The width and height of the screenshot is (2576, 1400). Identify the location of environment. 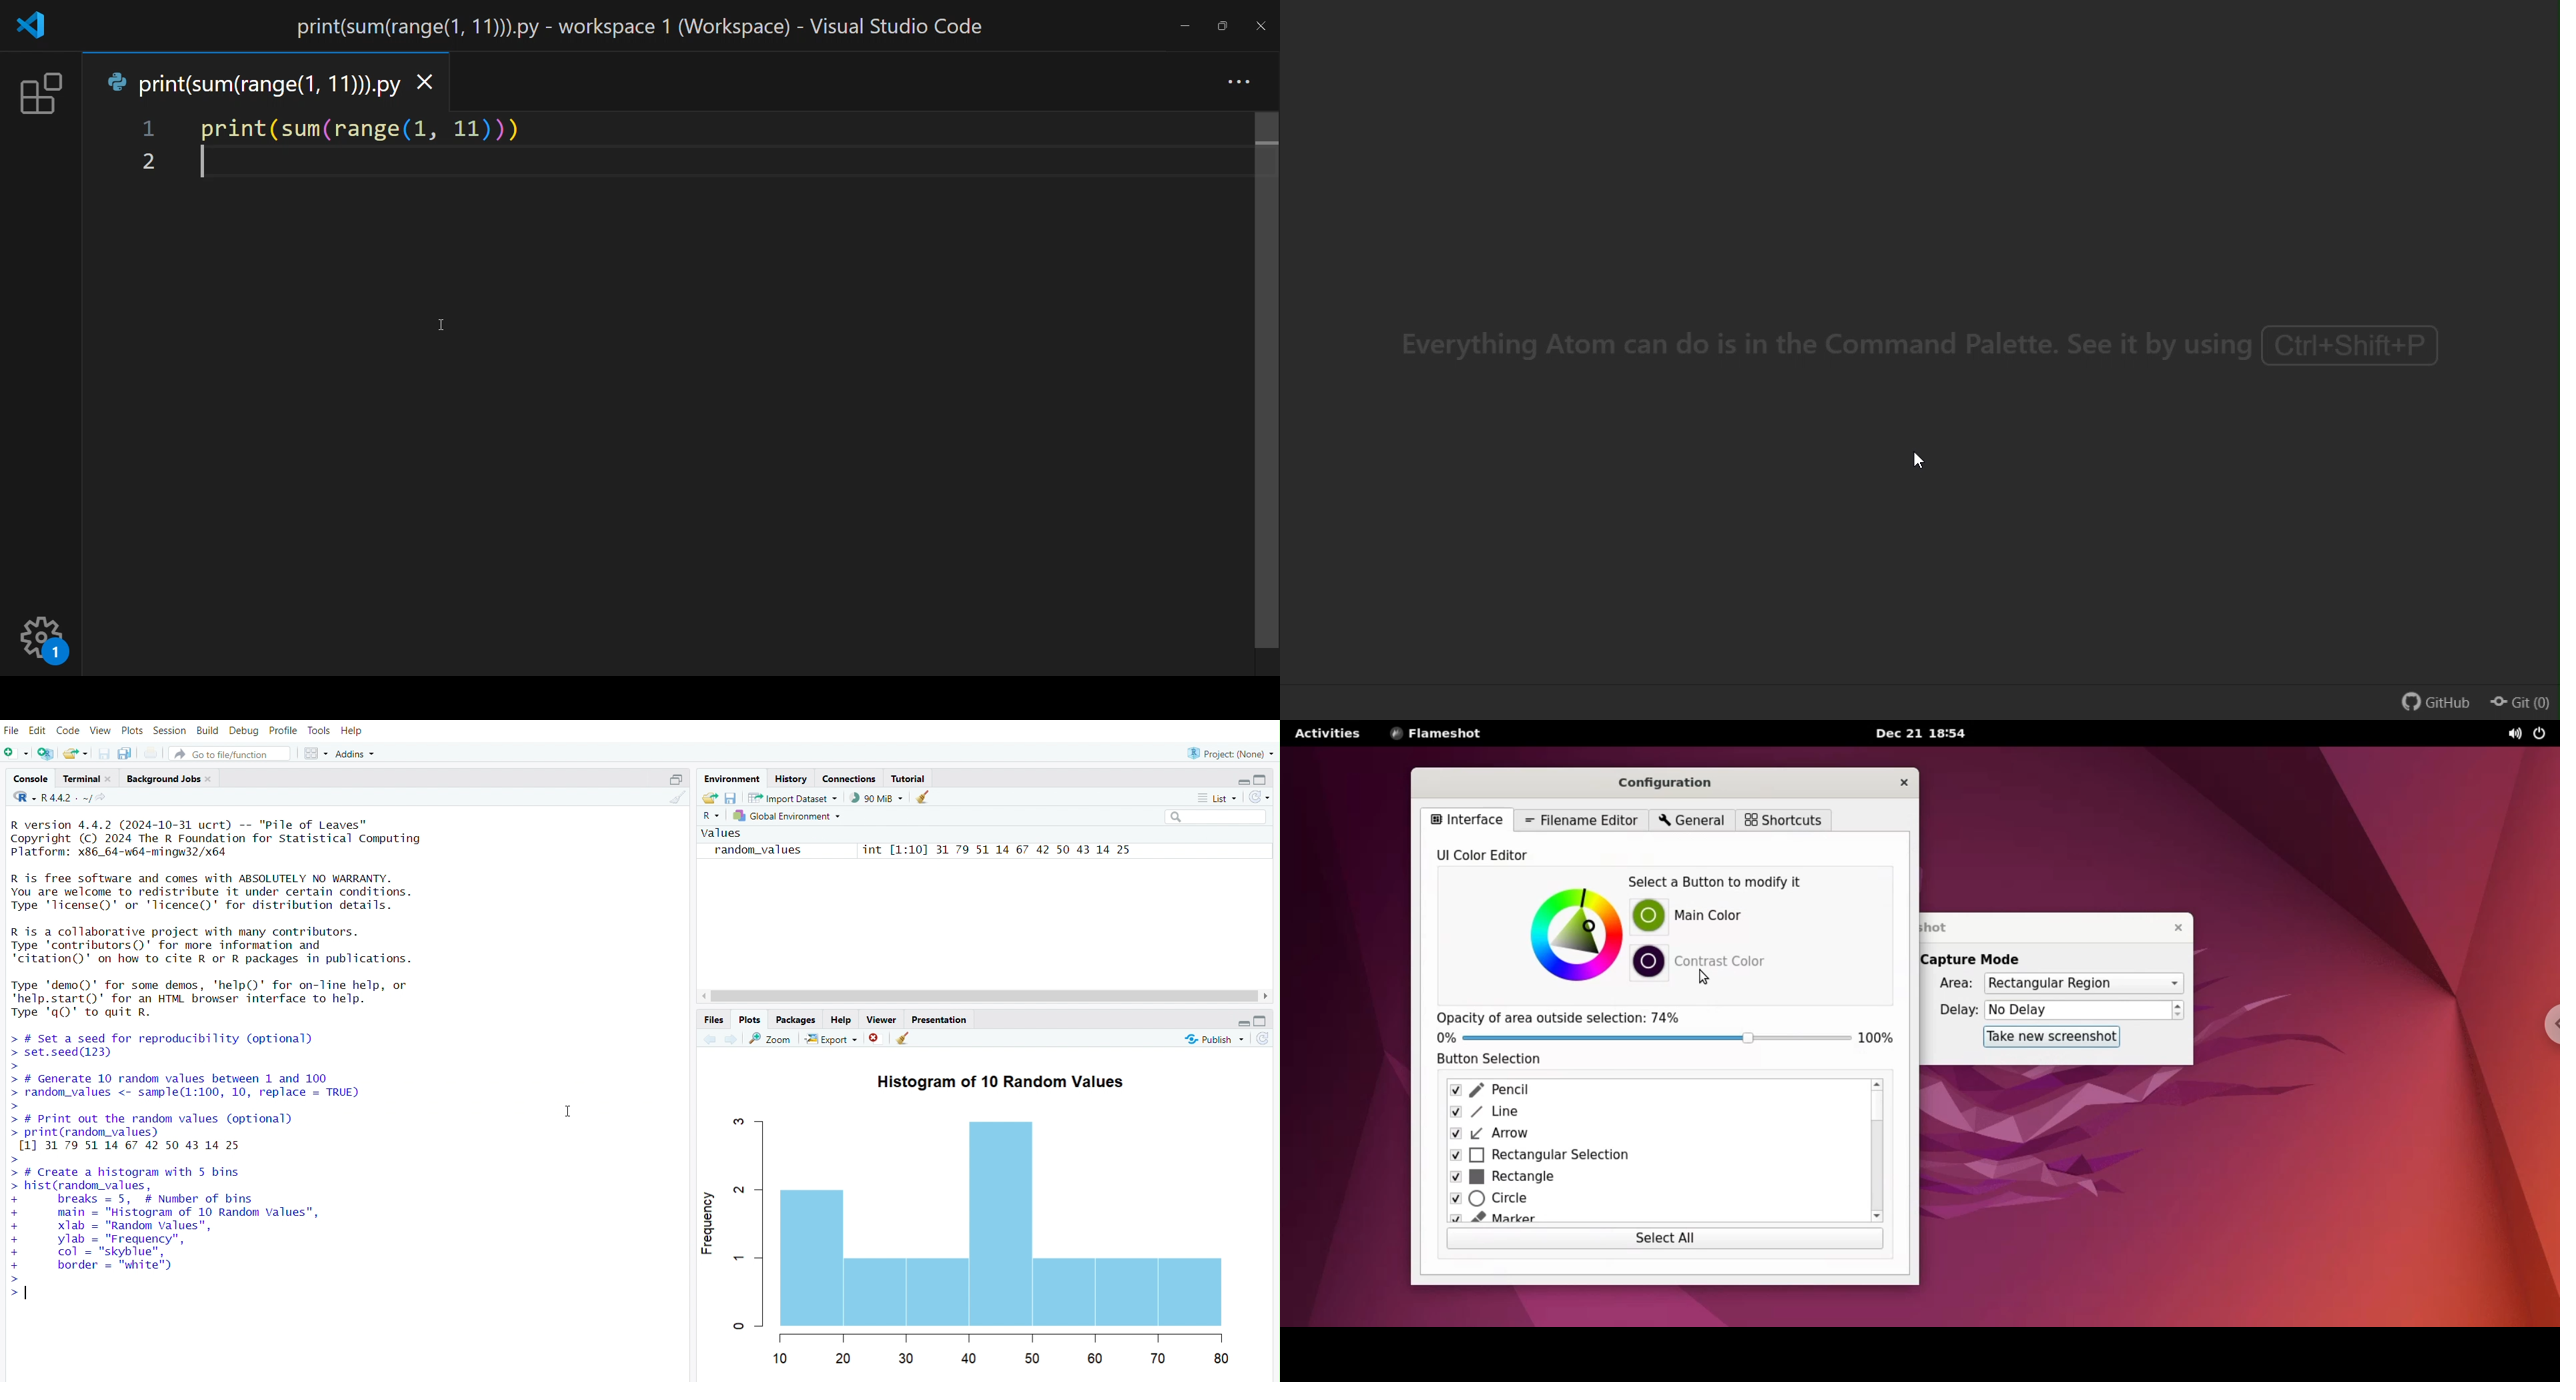
(732, 777).